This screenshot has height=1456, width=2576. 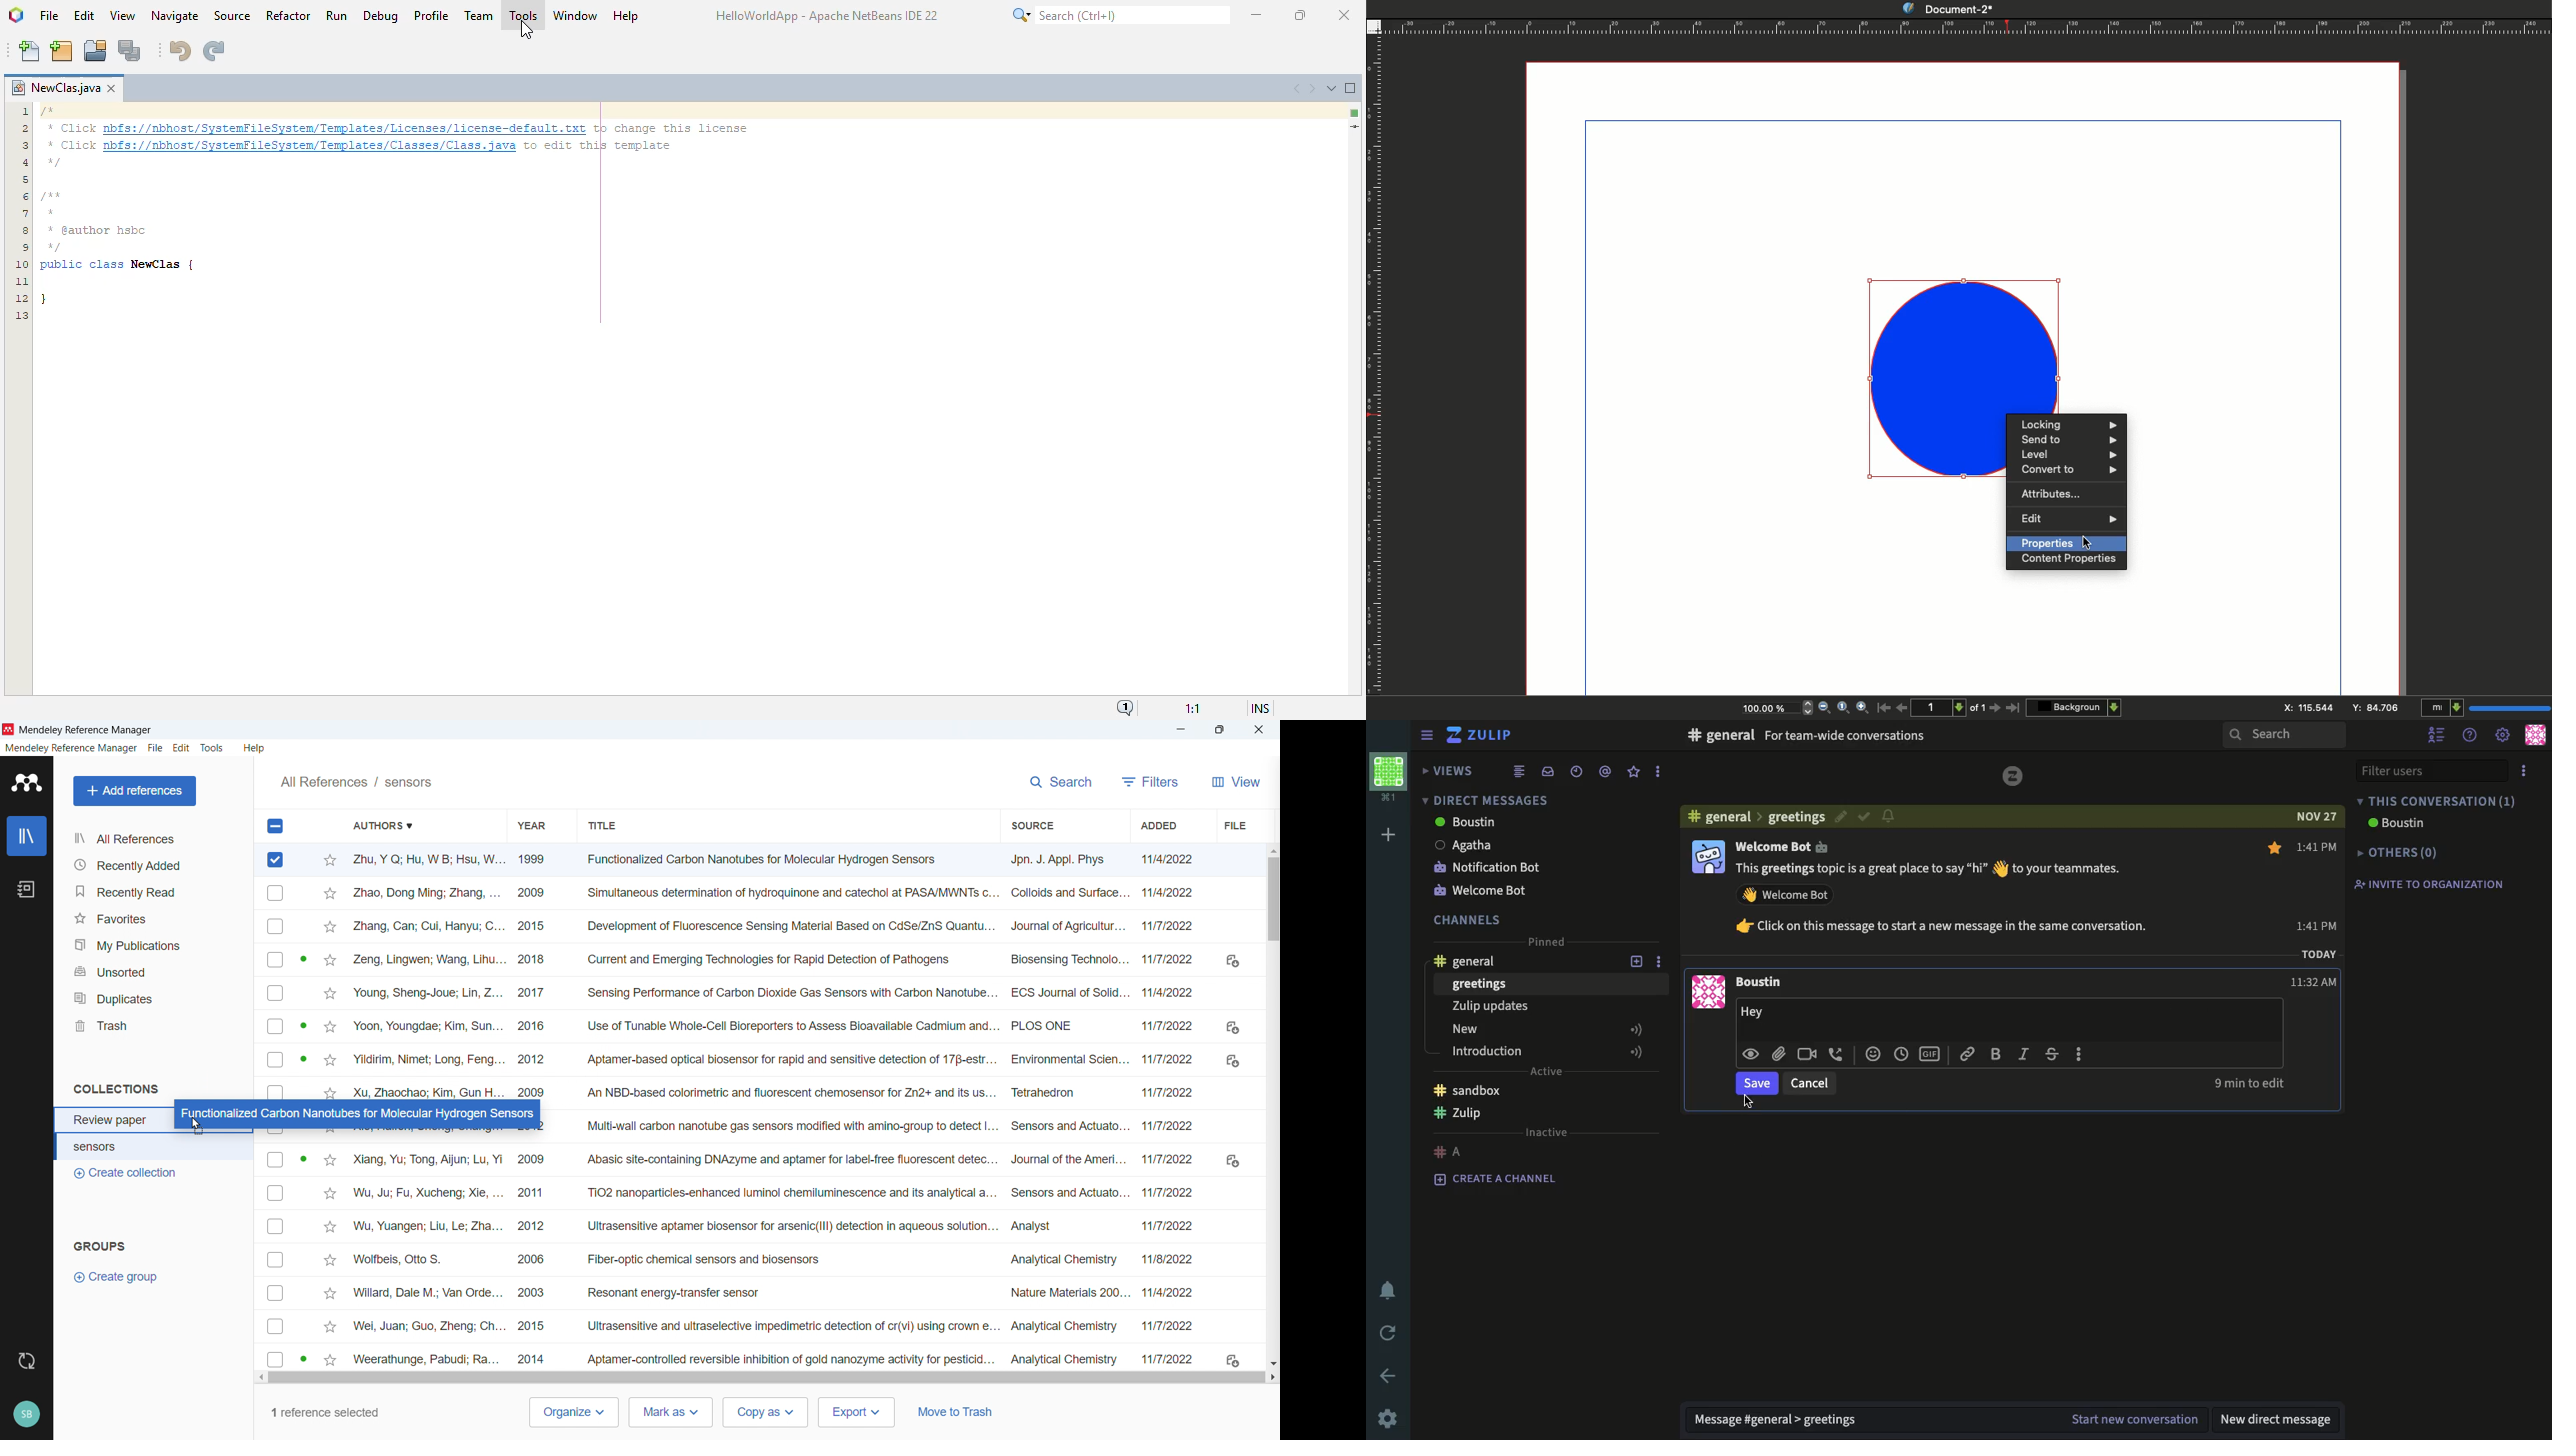 What do you see at coordinates (1838, 816) in the screenshot?
I see `edit` at bounding box center [1838, 816].